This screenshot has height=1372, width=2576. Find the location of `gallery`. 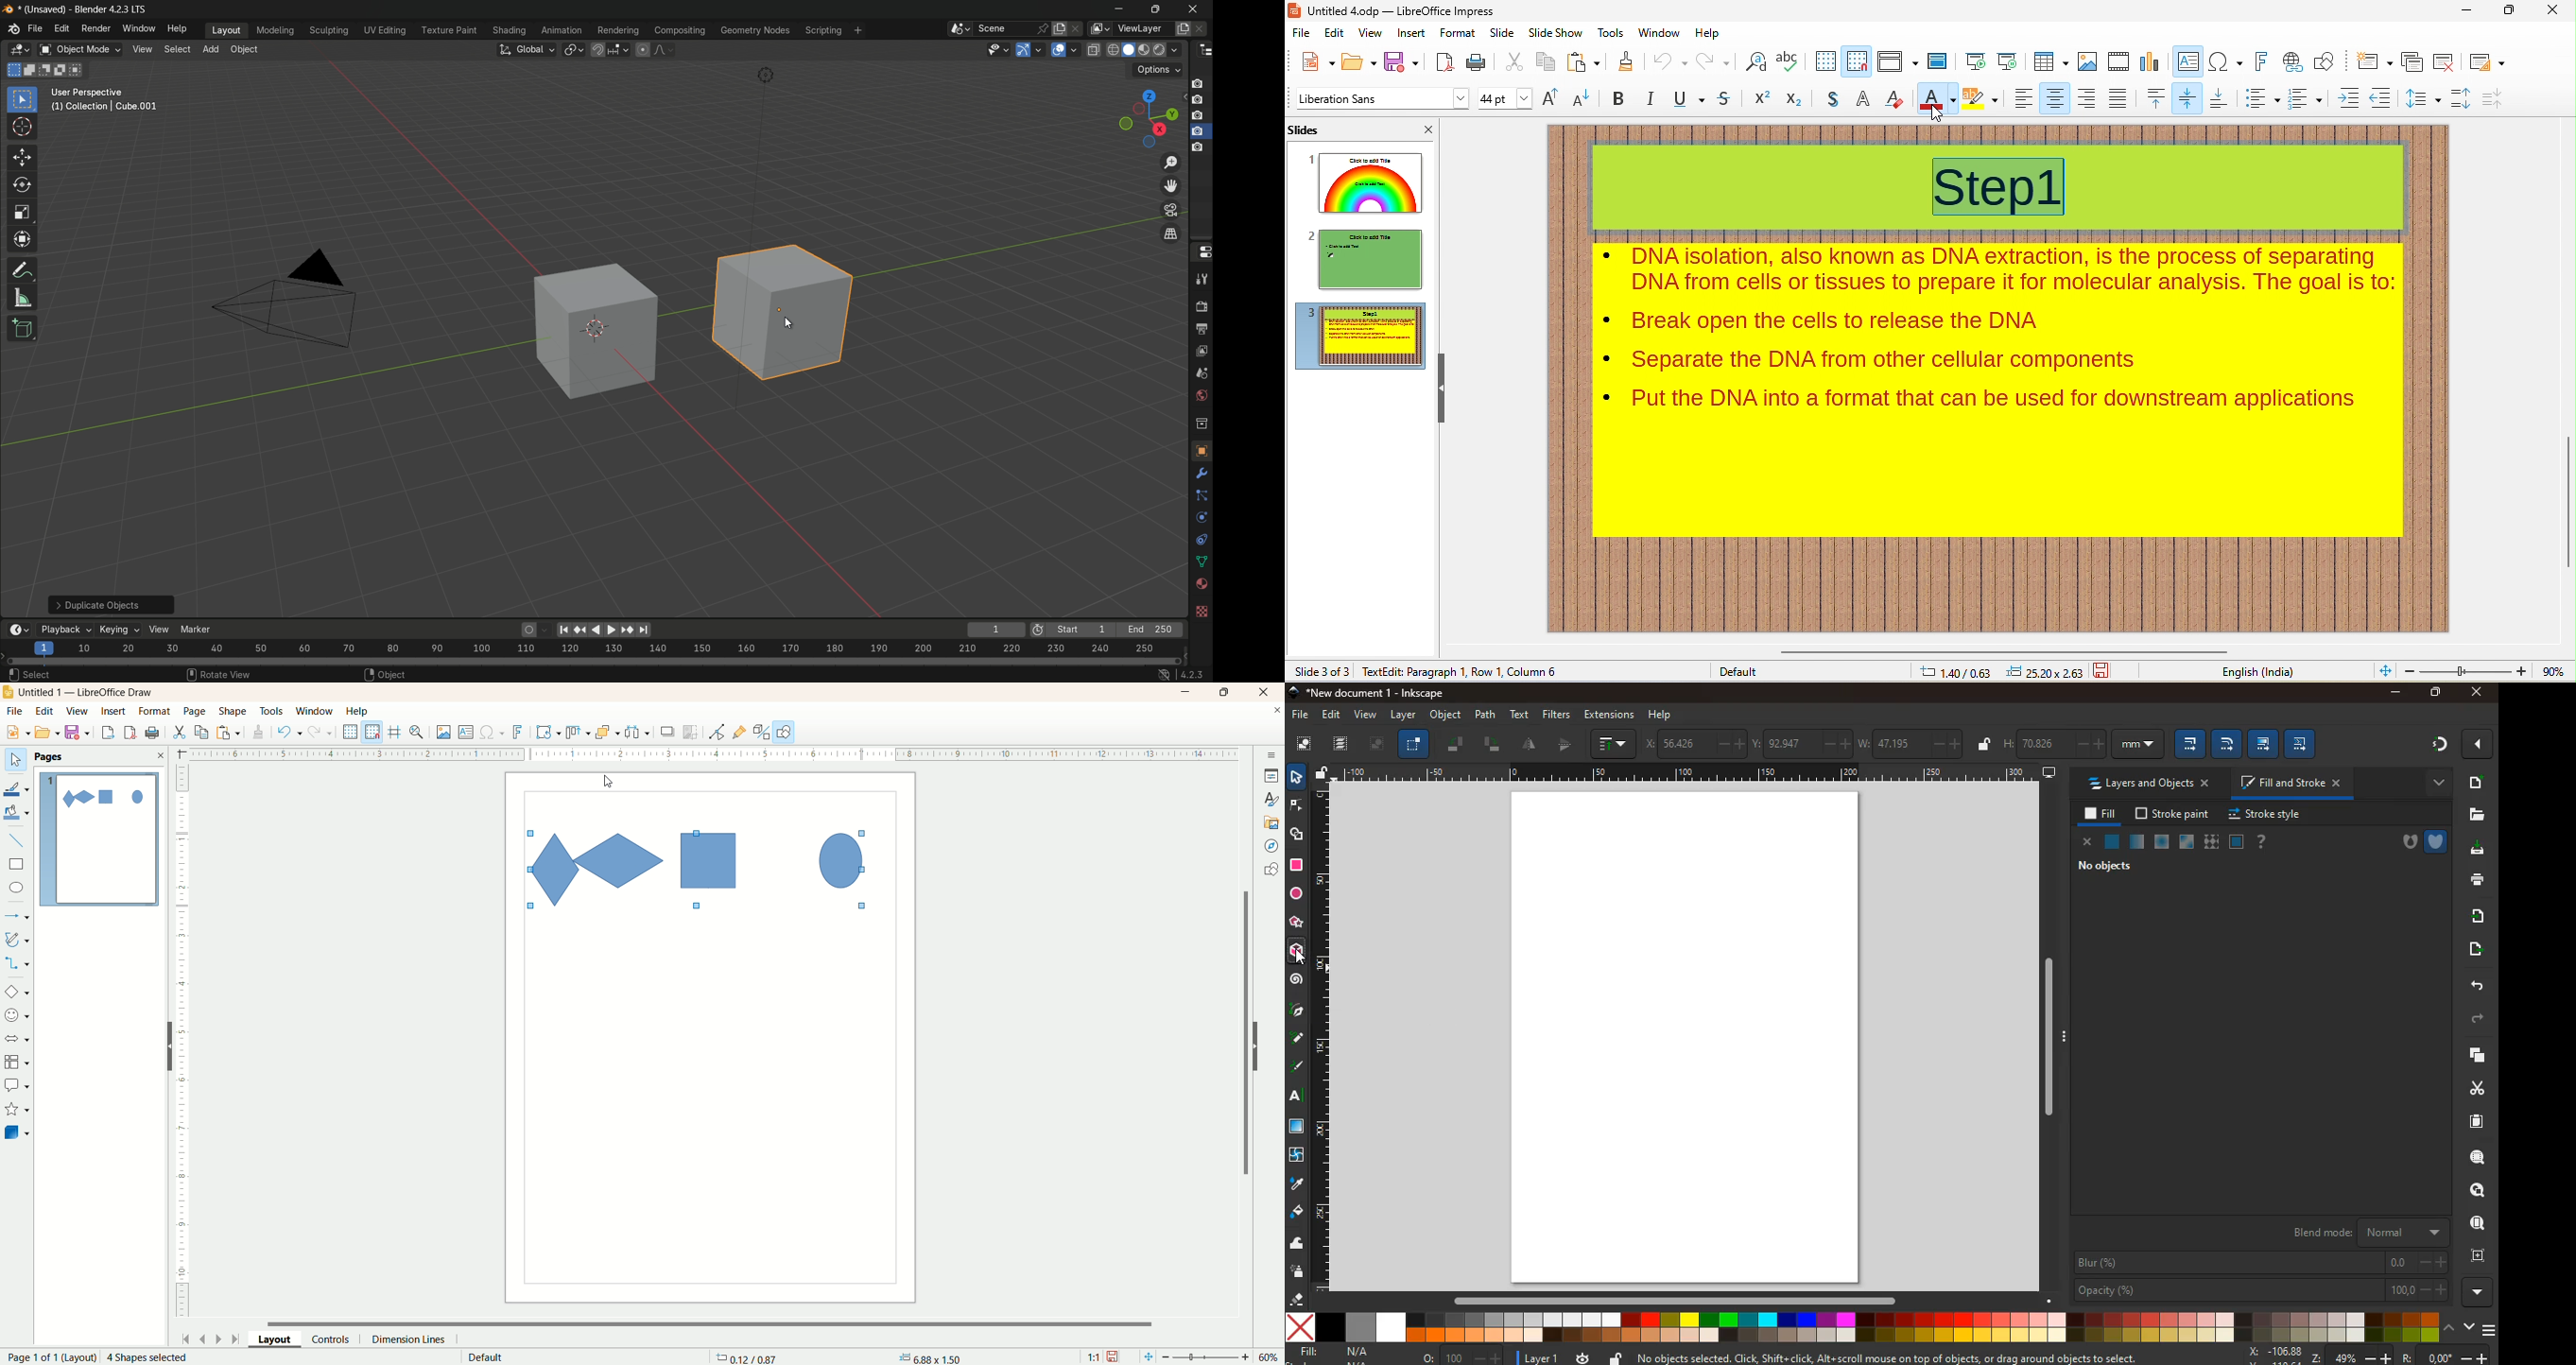

gallery is located at coordinates (1272, 821).